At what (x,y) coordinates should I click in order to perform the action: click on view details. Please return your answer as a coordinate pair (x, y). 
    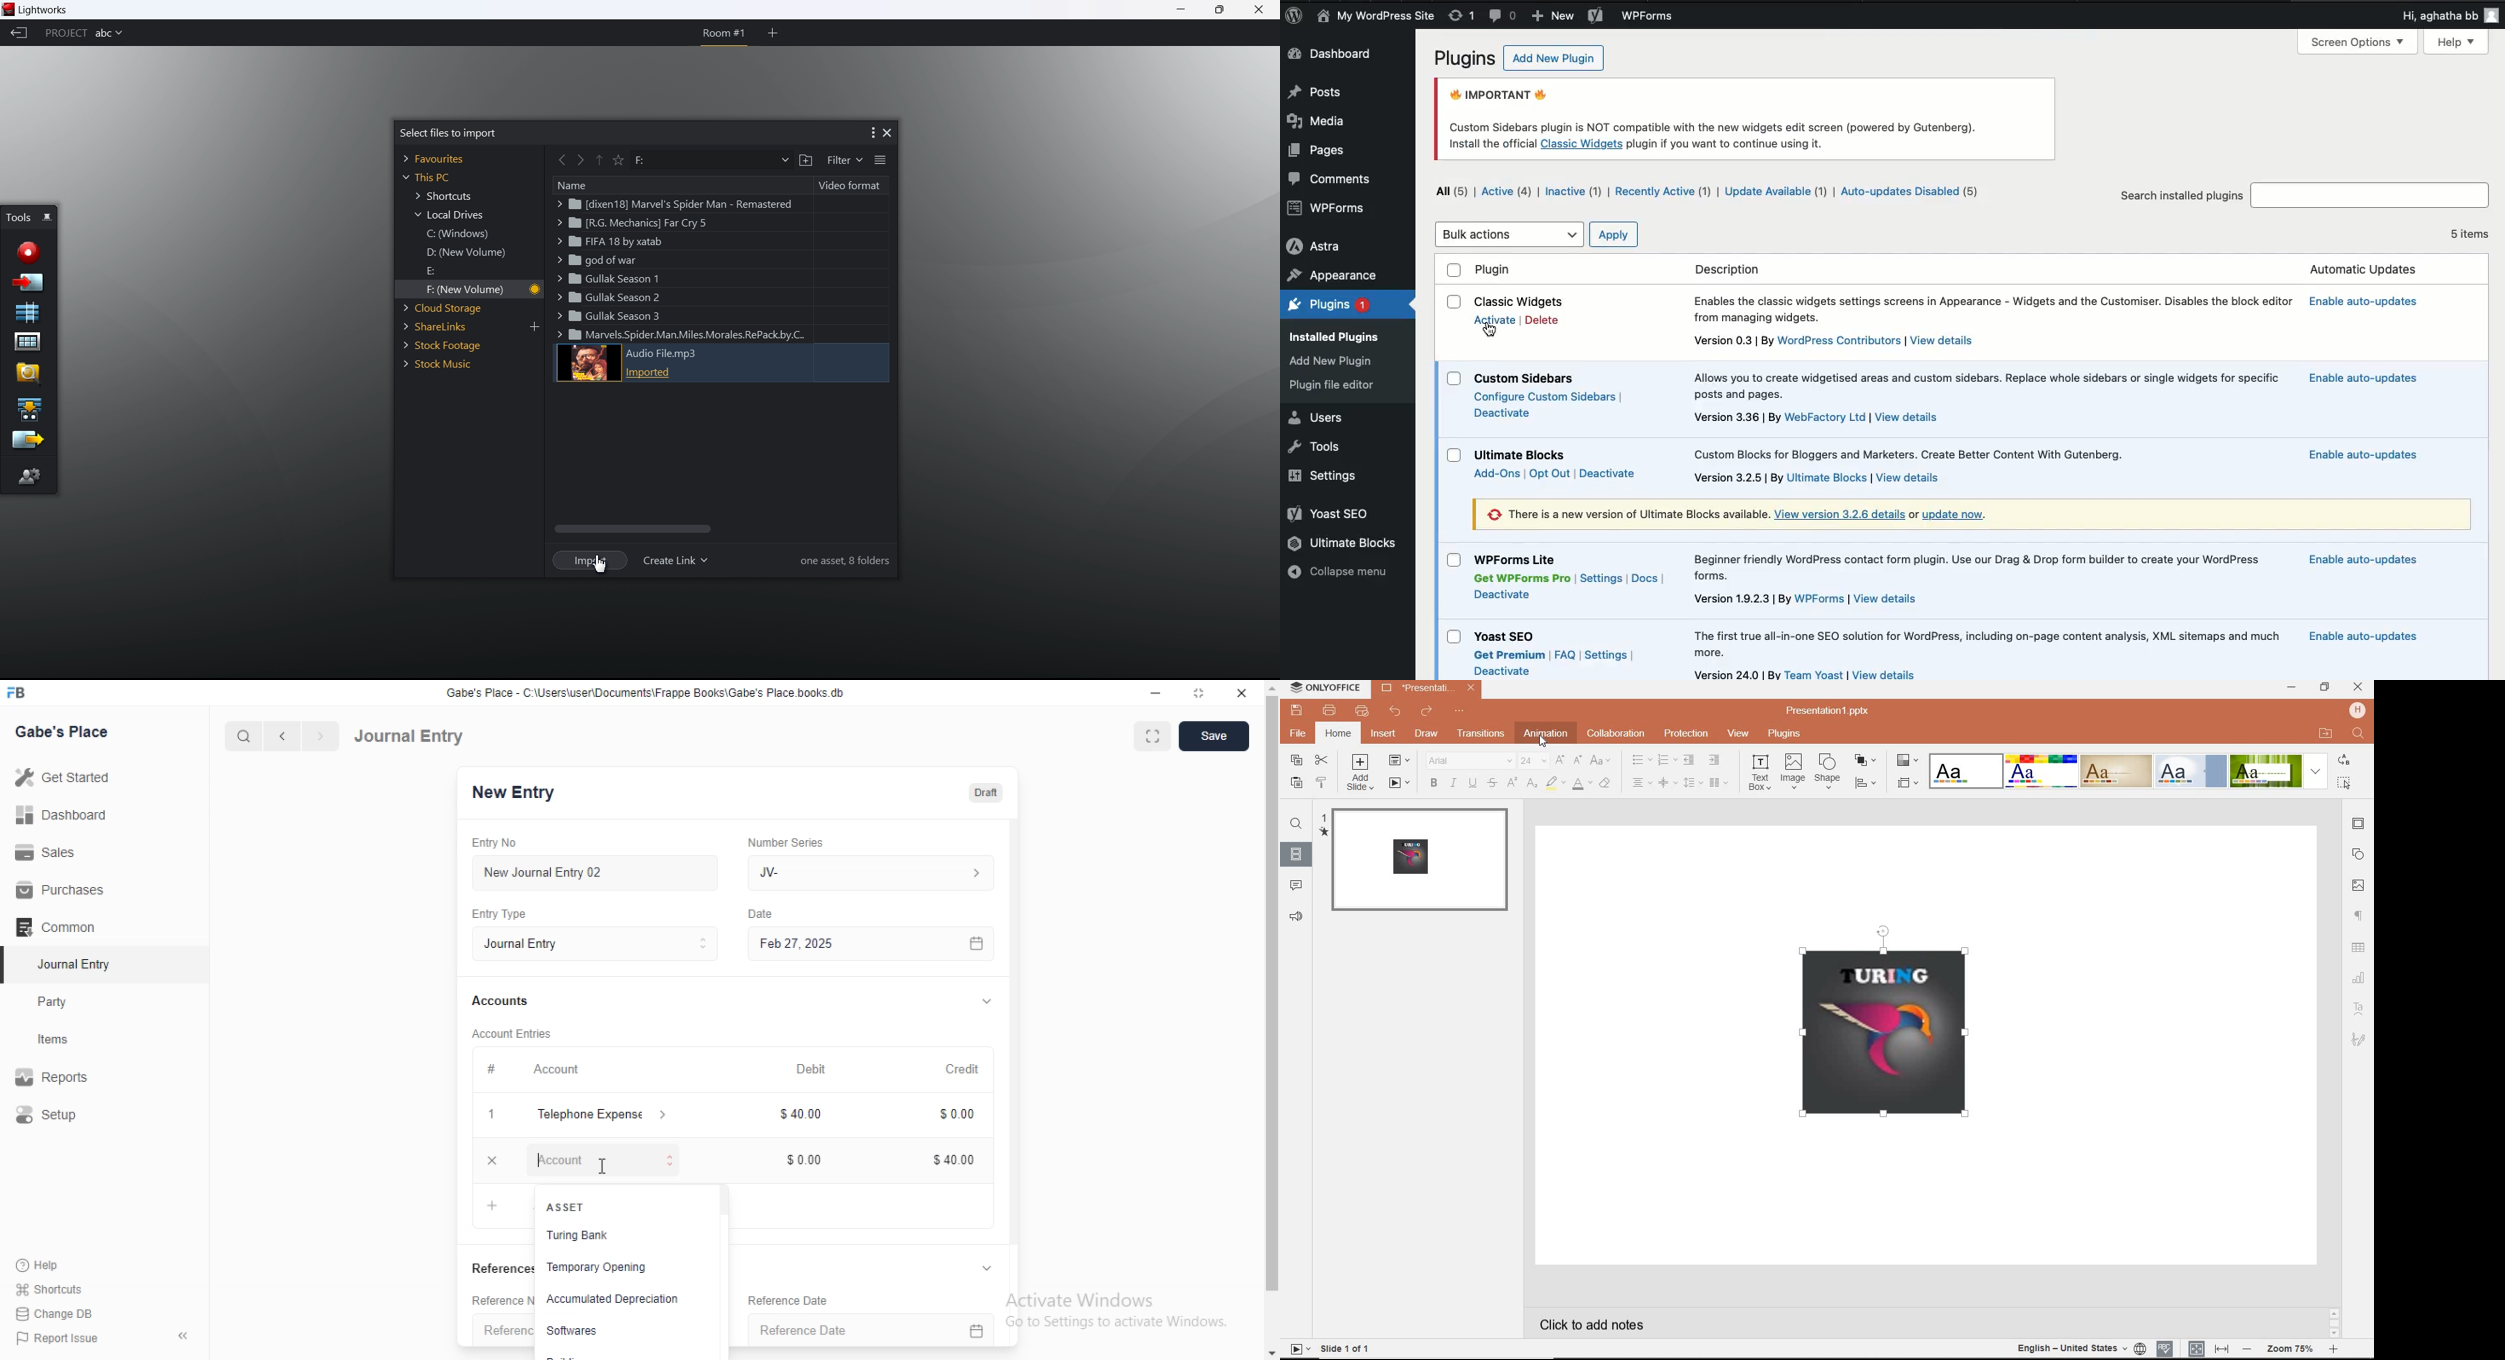
    Looking at the image, I should click on (1887, 673).